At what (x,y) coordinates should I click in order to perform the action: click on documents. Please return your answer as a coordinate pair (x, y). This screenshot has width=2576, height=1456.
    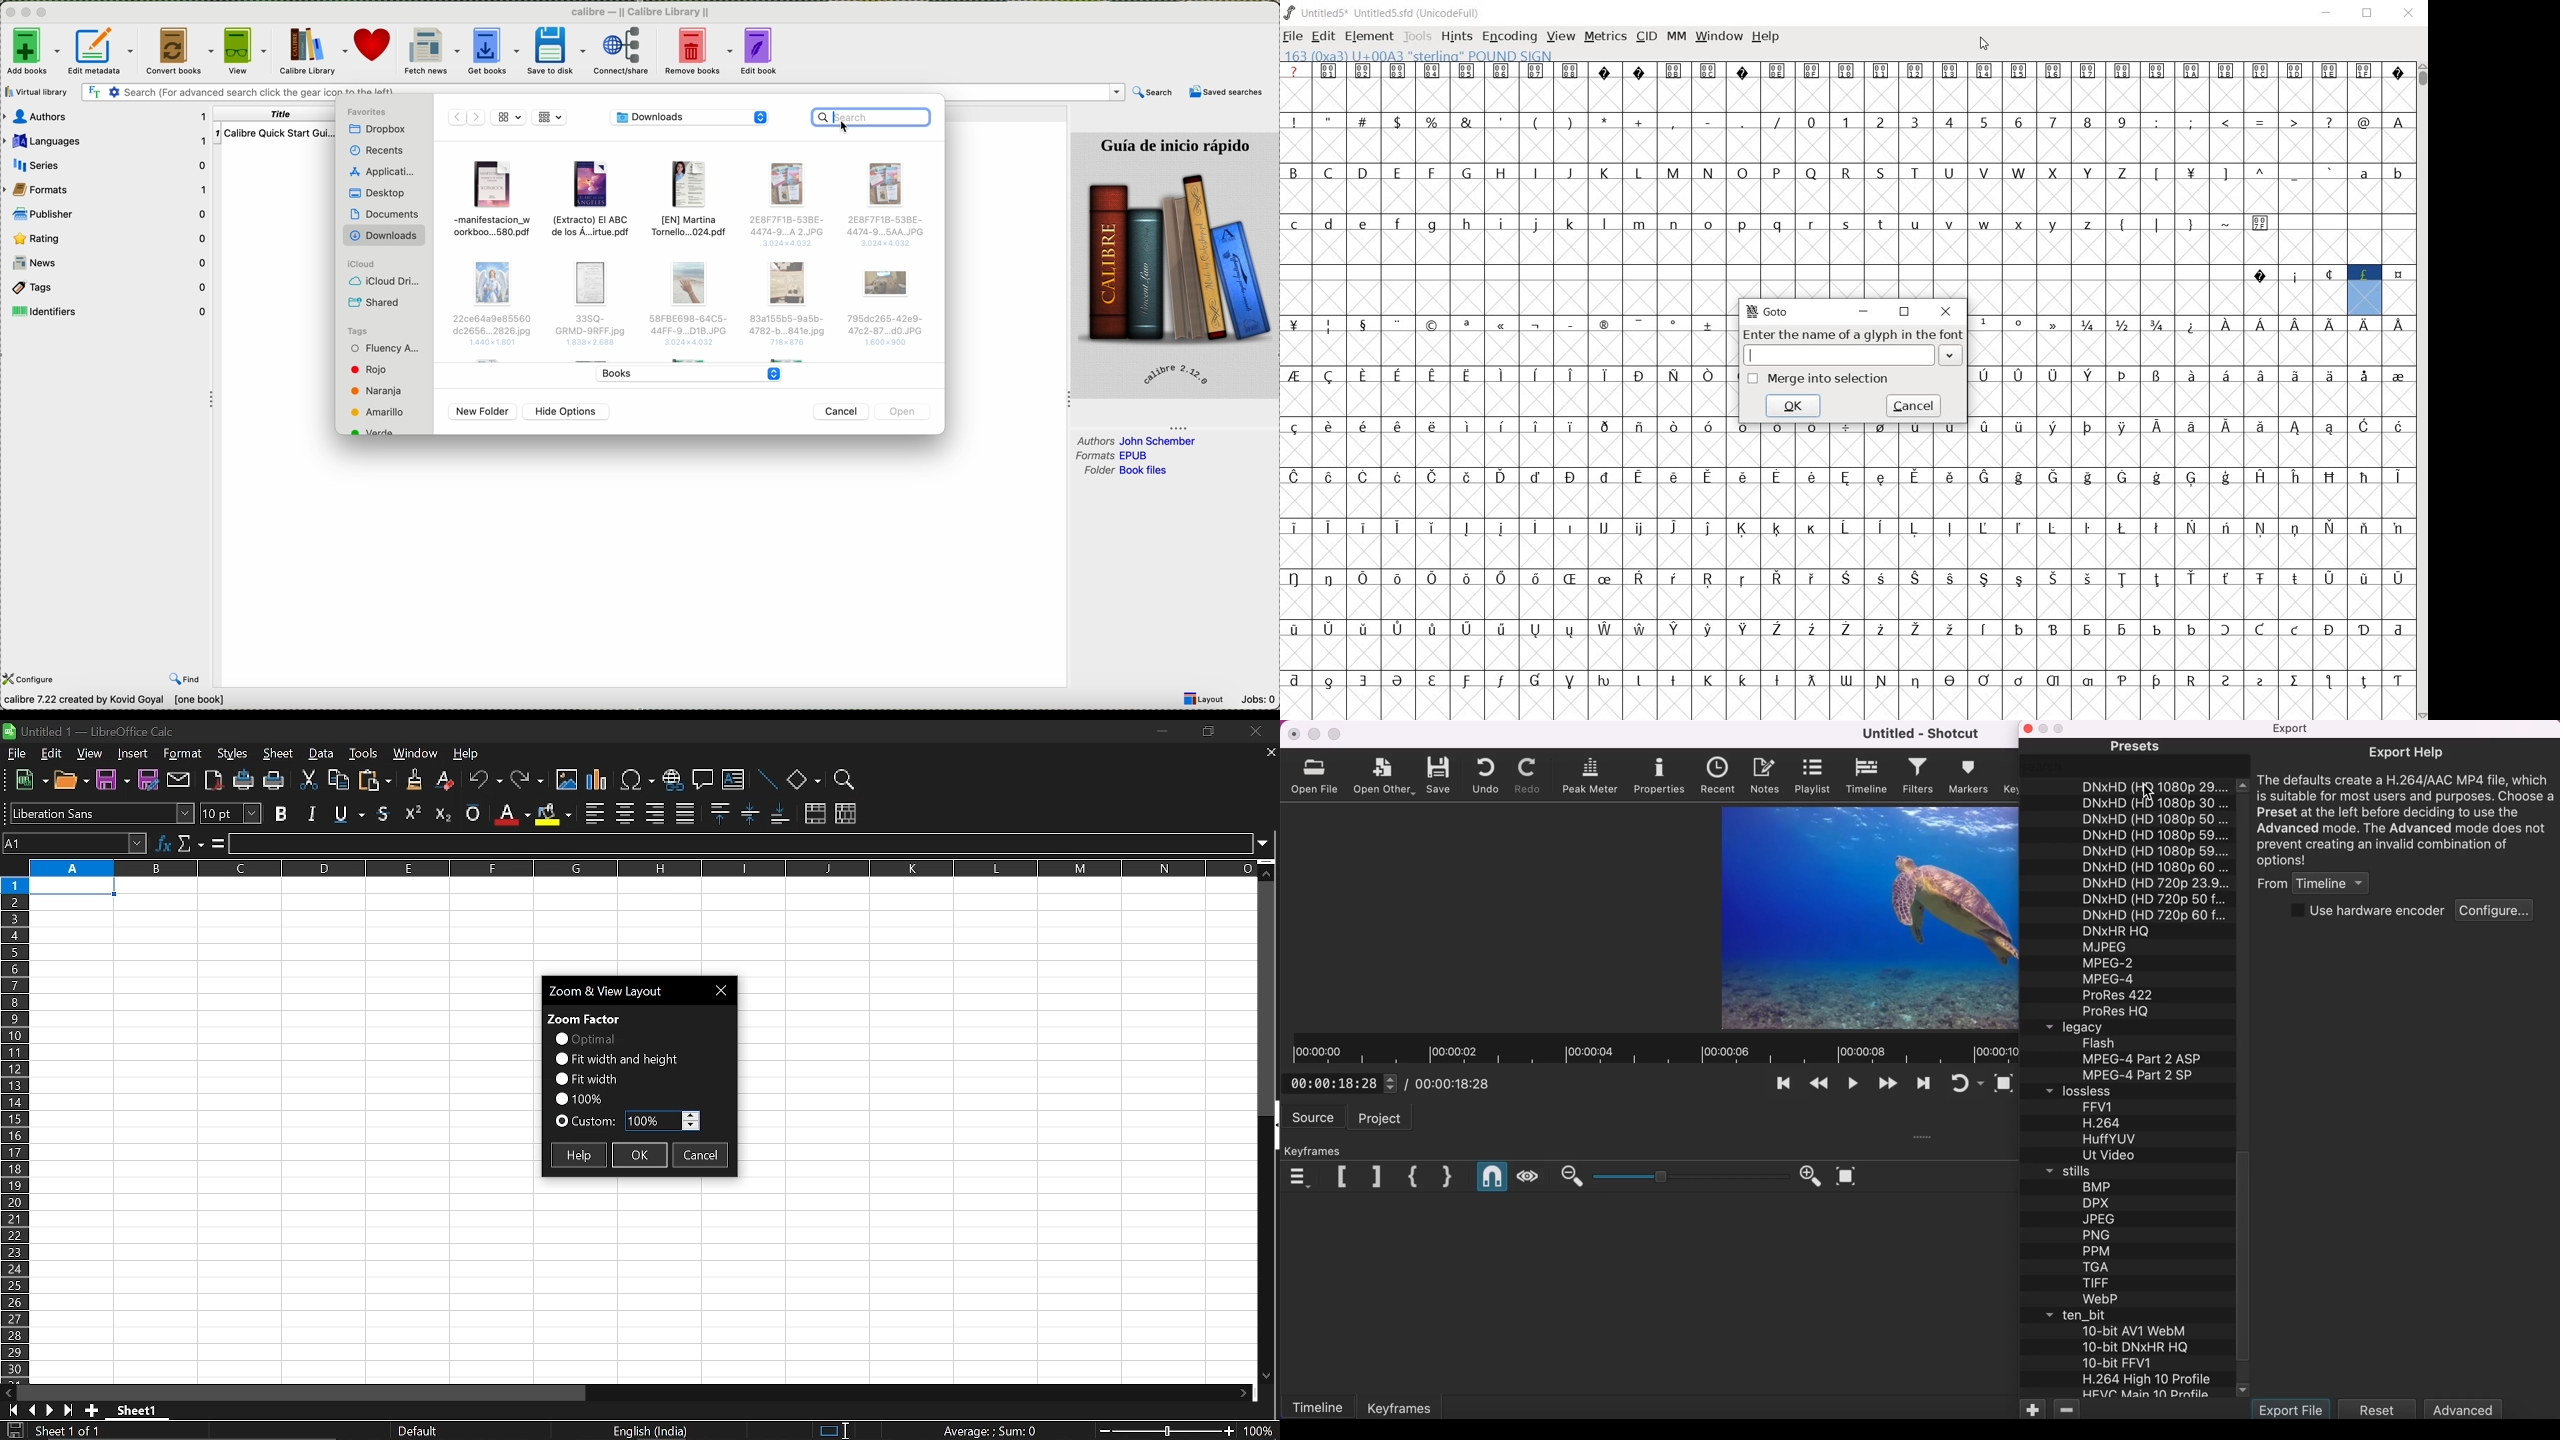
    Looking at the image, I should click on (384, 213).